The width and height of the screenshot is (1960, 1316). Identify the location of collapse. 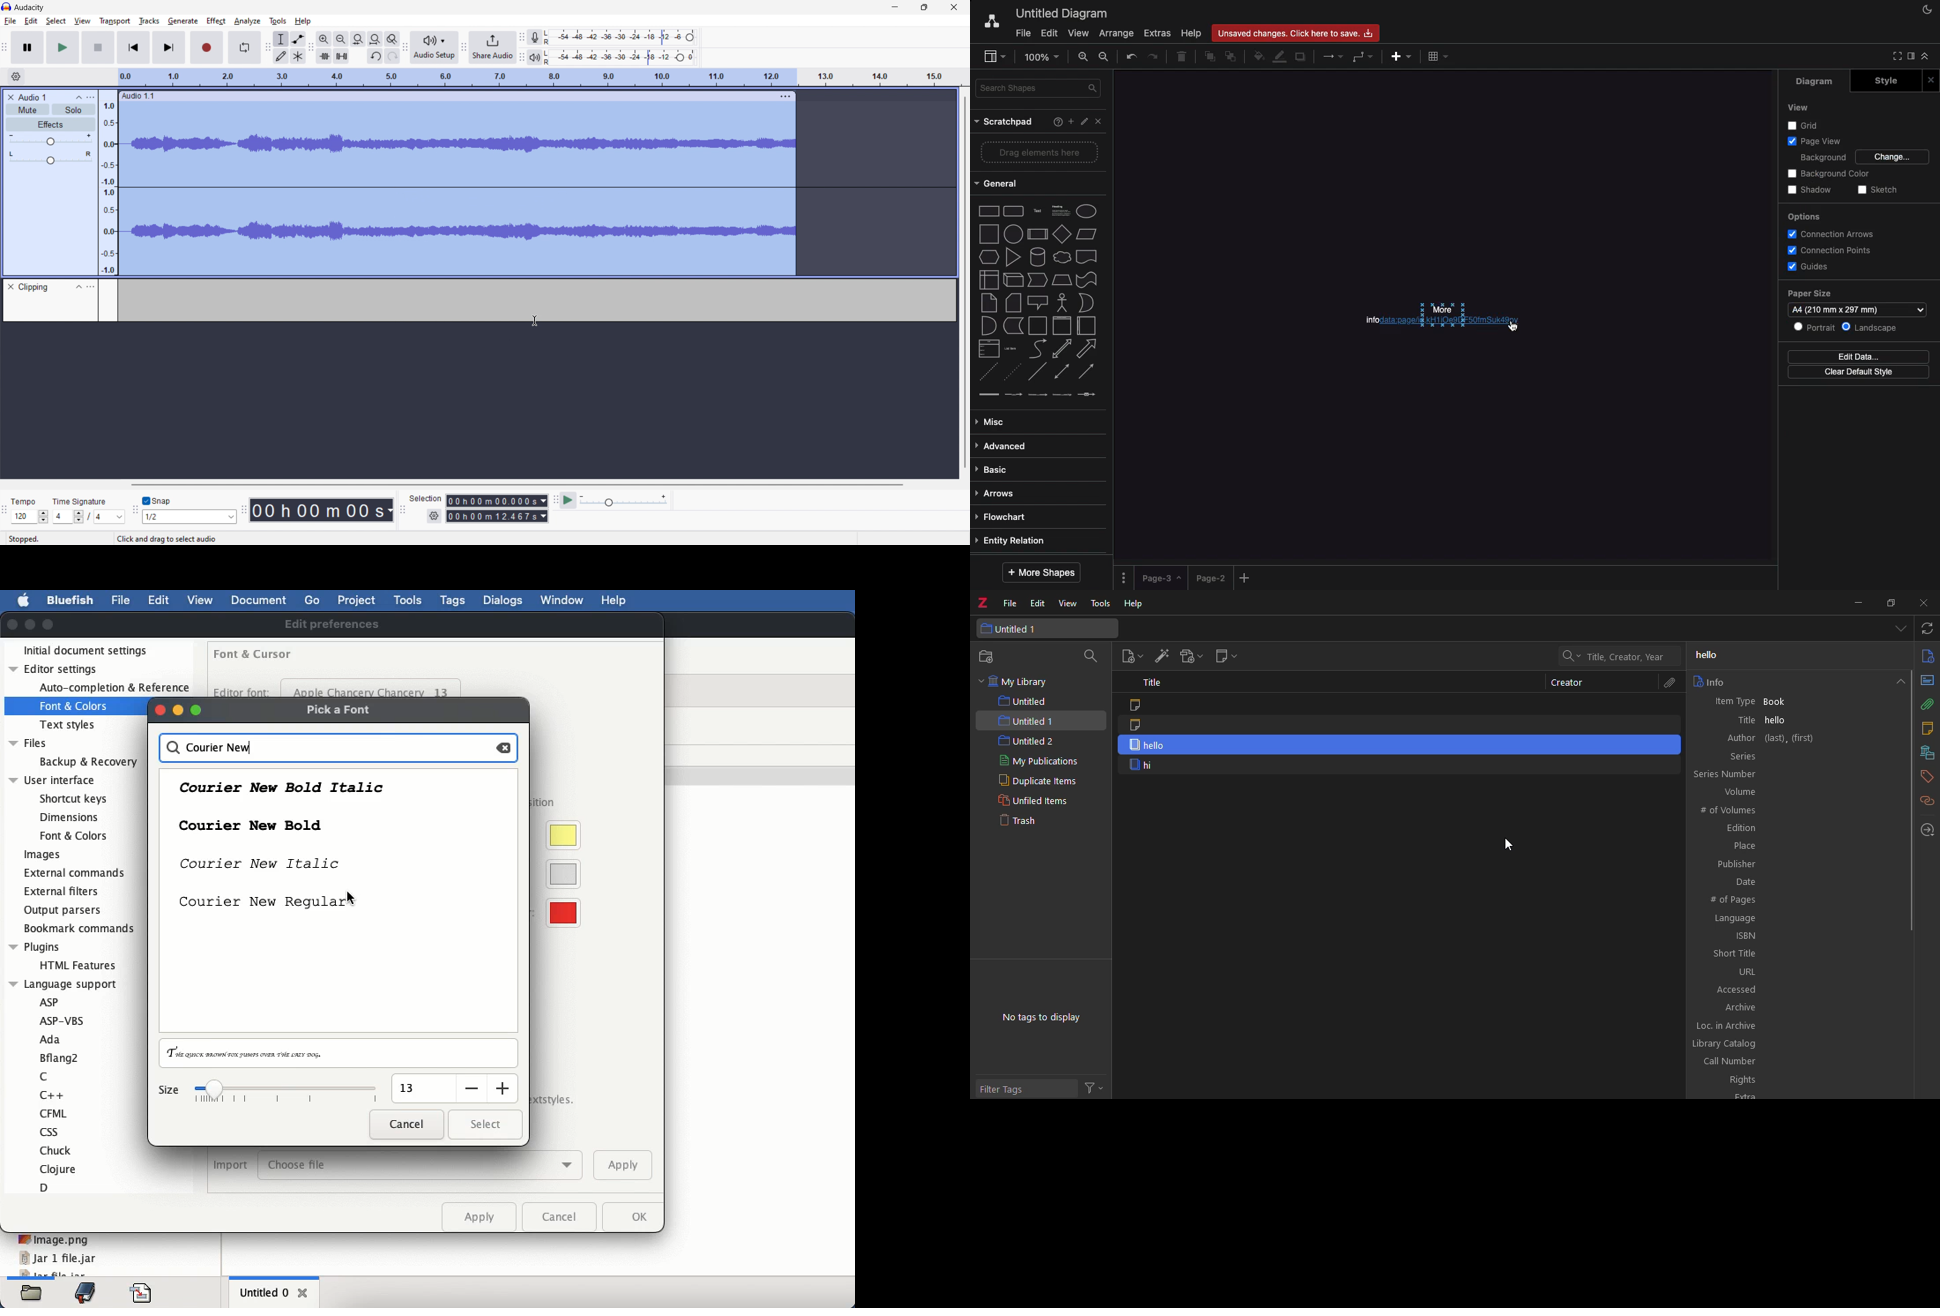
(79, 286).